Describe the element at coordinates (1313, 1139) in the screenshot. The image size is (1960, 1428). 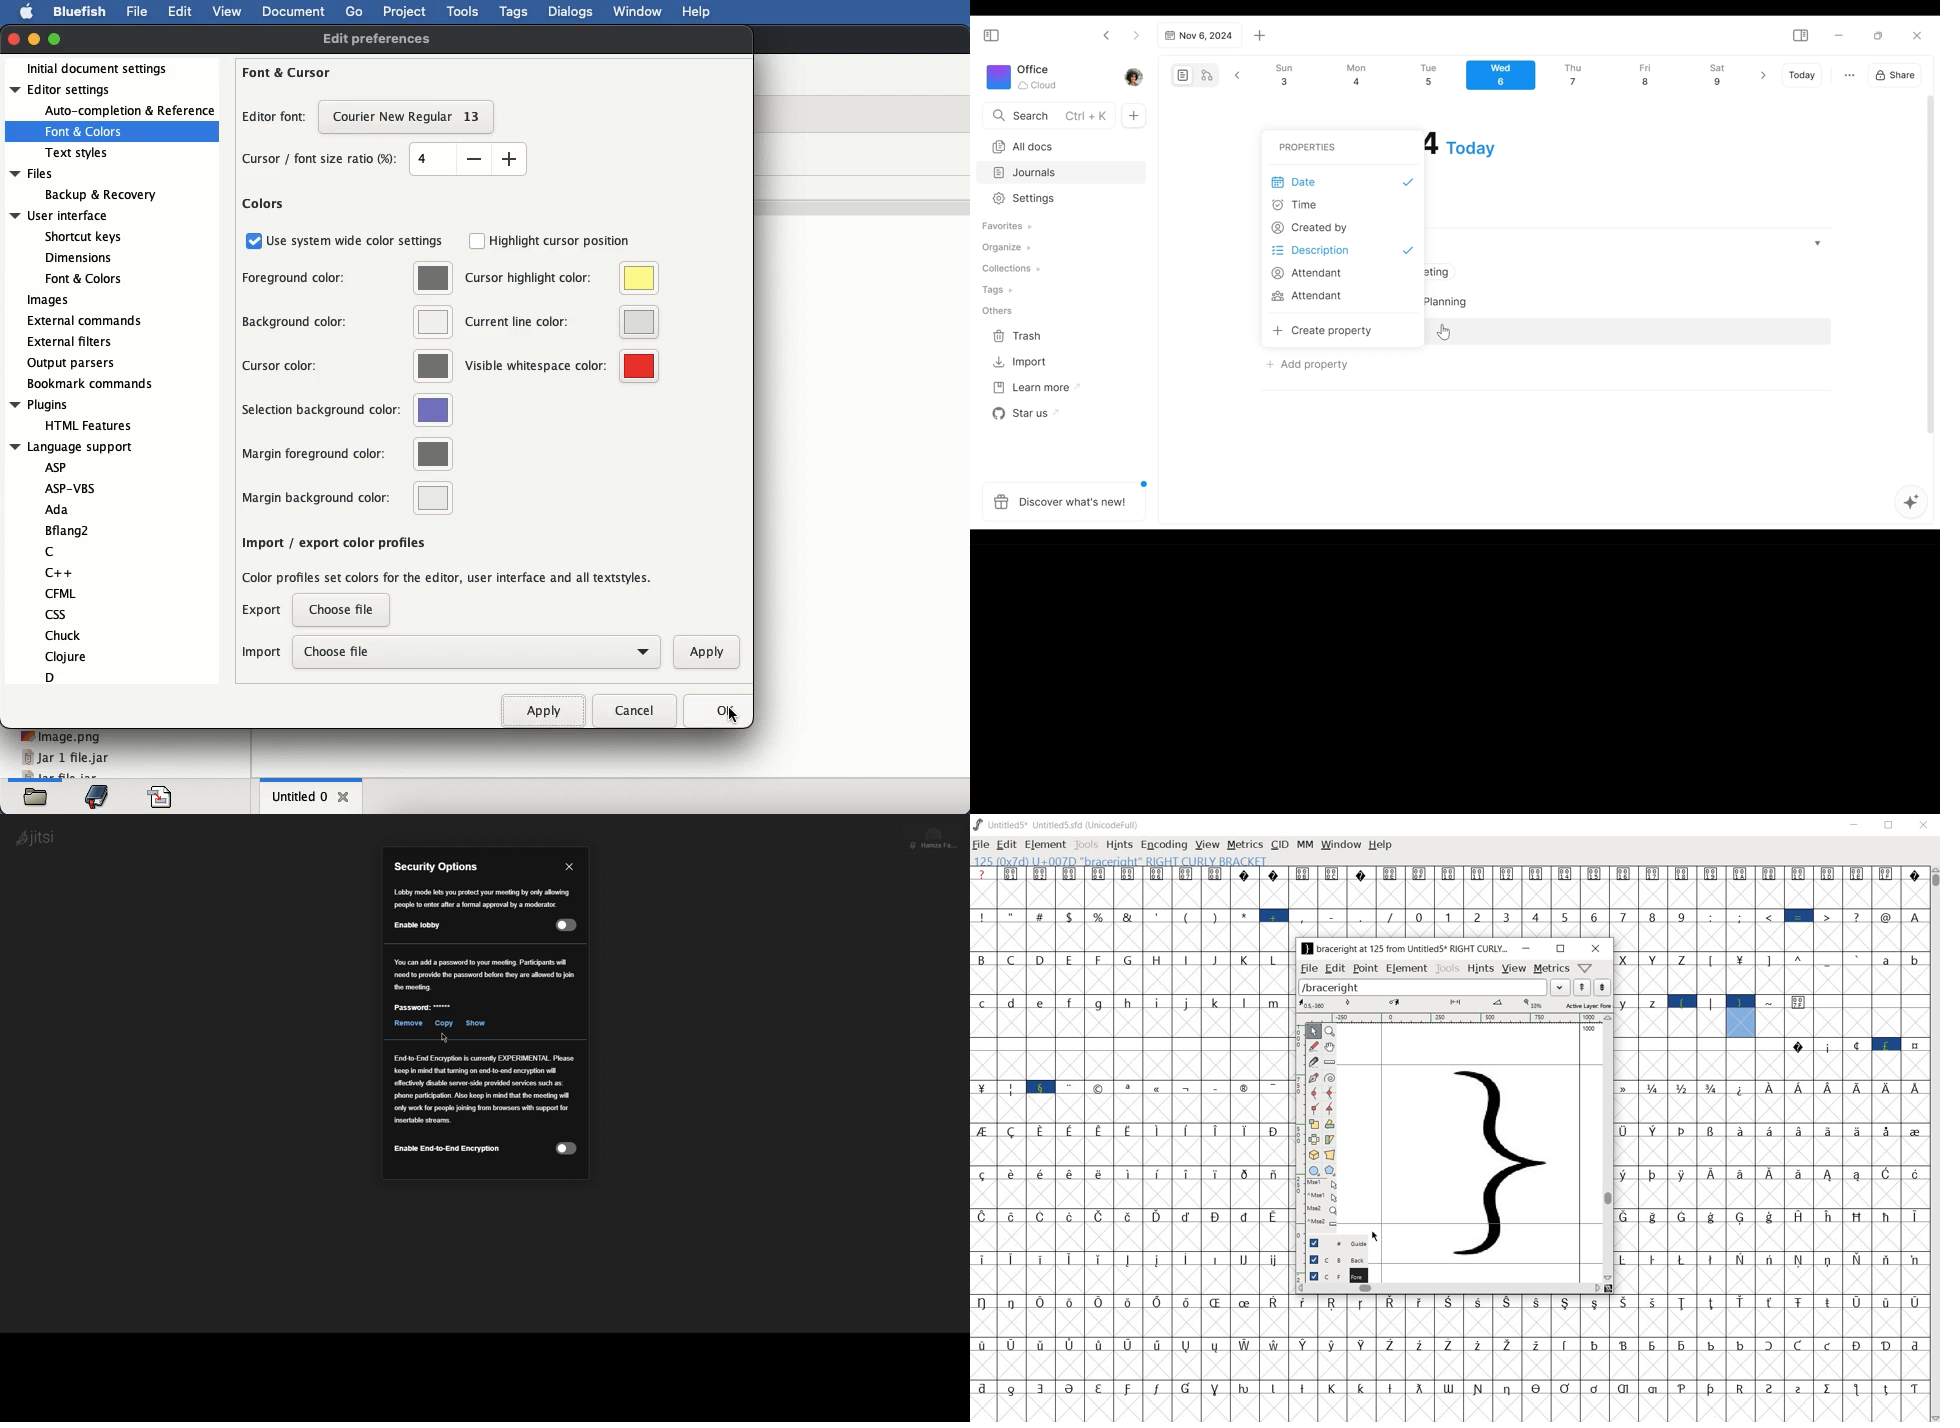
I see `flip the selection` at that location.